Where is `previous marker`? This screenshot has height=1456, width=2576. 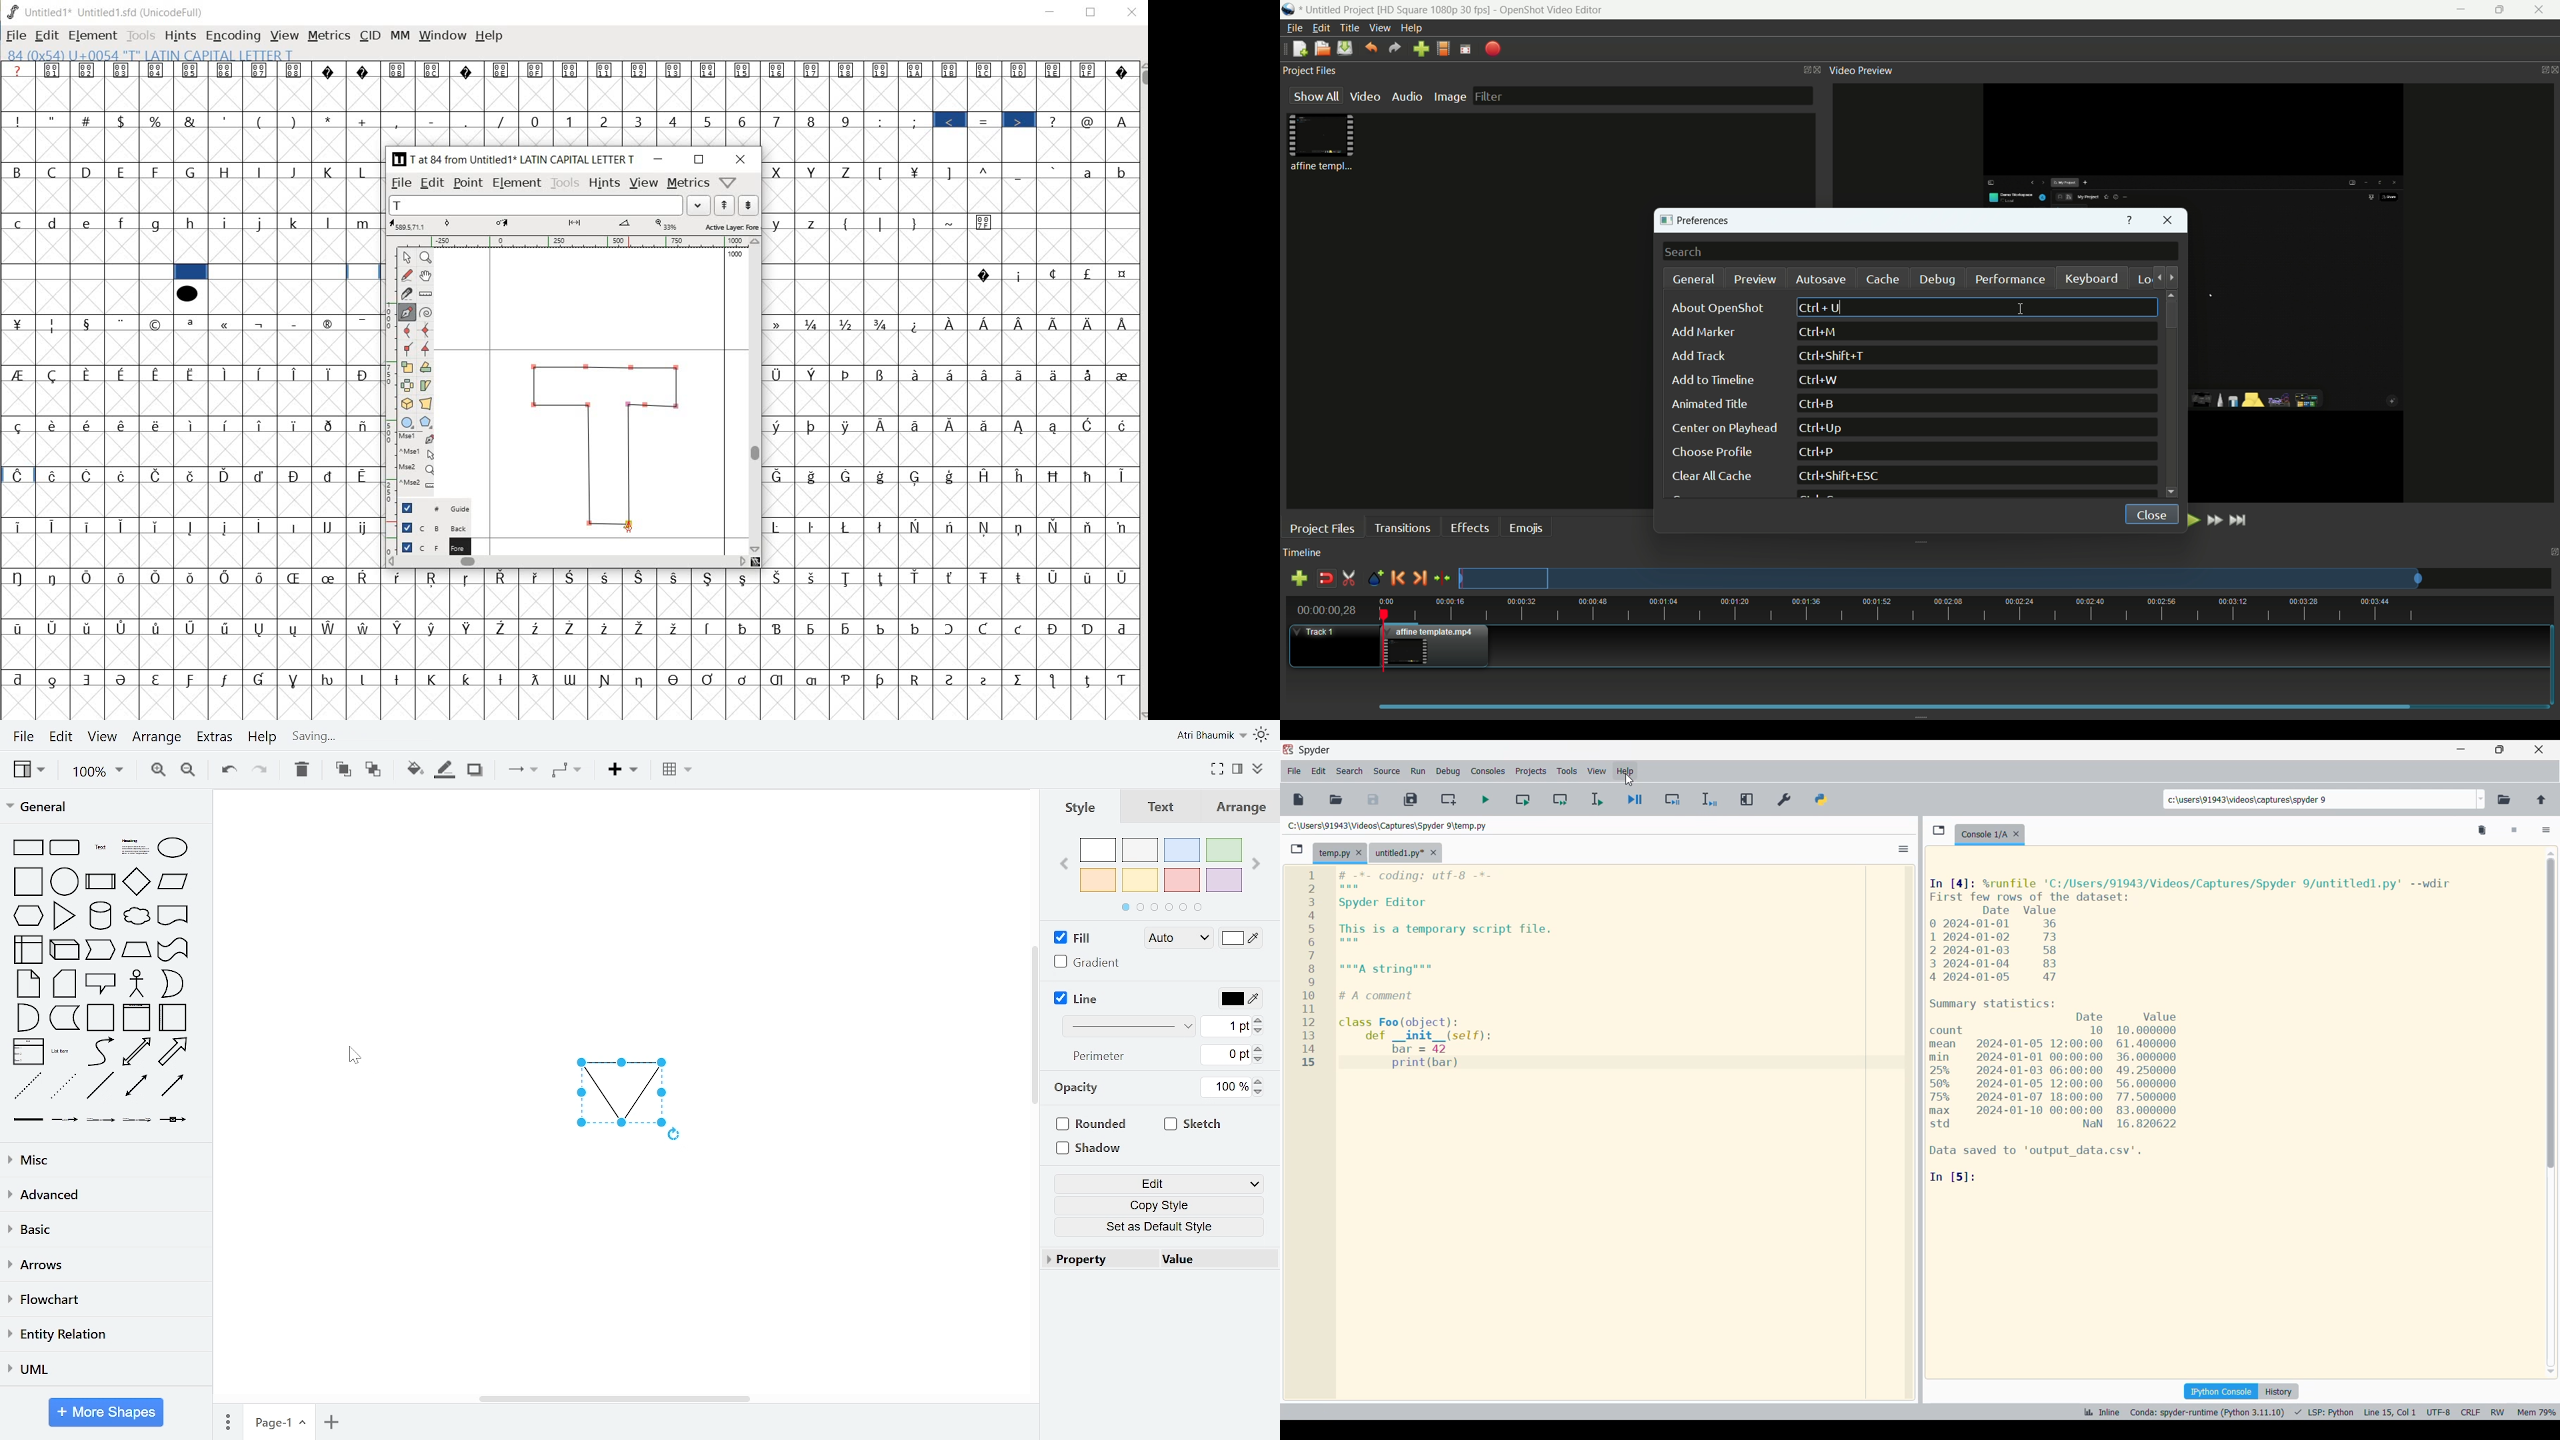 previous marker is located at coordinates (1397, 577).